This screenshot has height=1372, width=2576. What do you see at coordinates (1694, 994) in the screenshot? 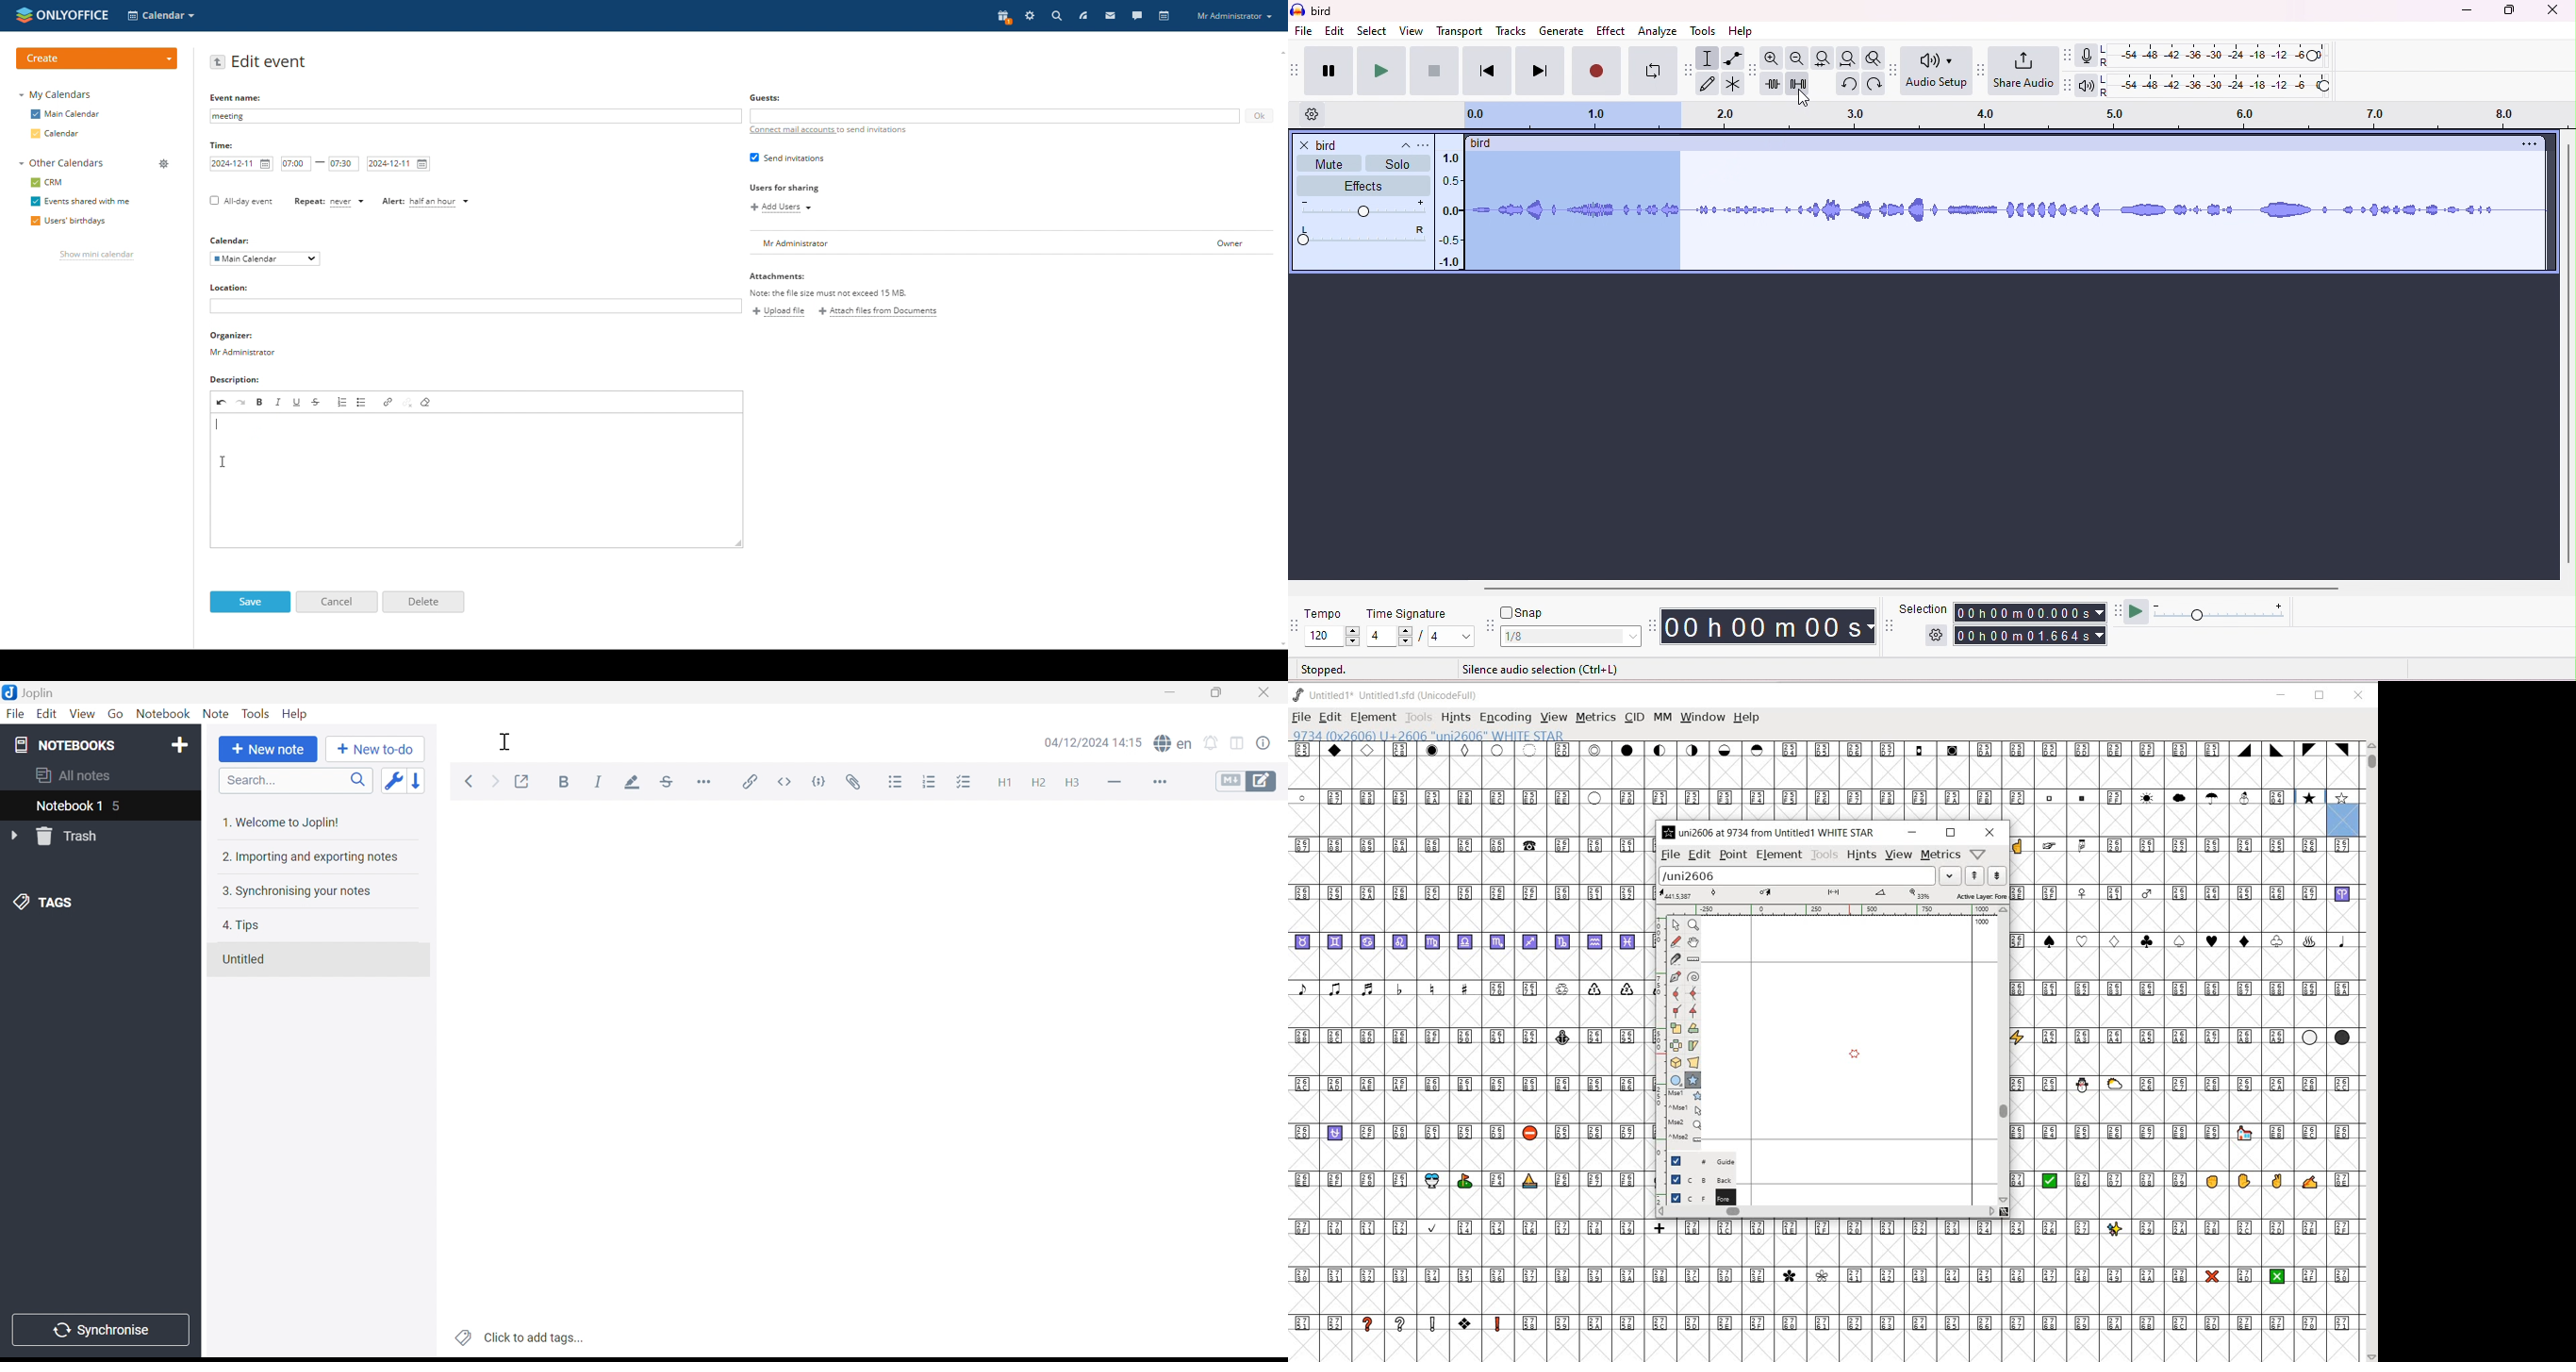
I see `ADD CURVE POINT` at bounding box center [1694, 994].